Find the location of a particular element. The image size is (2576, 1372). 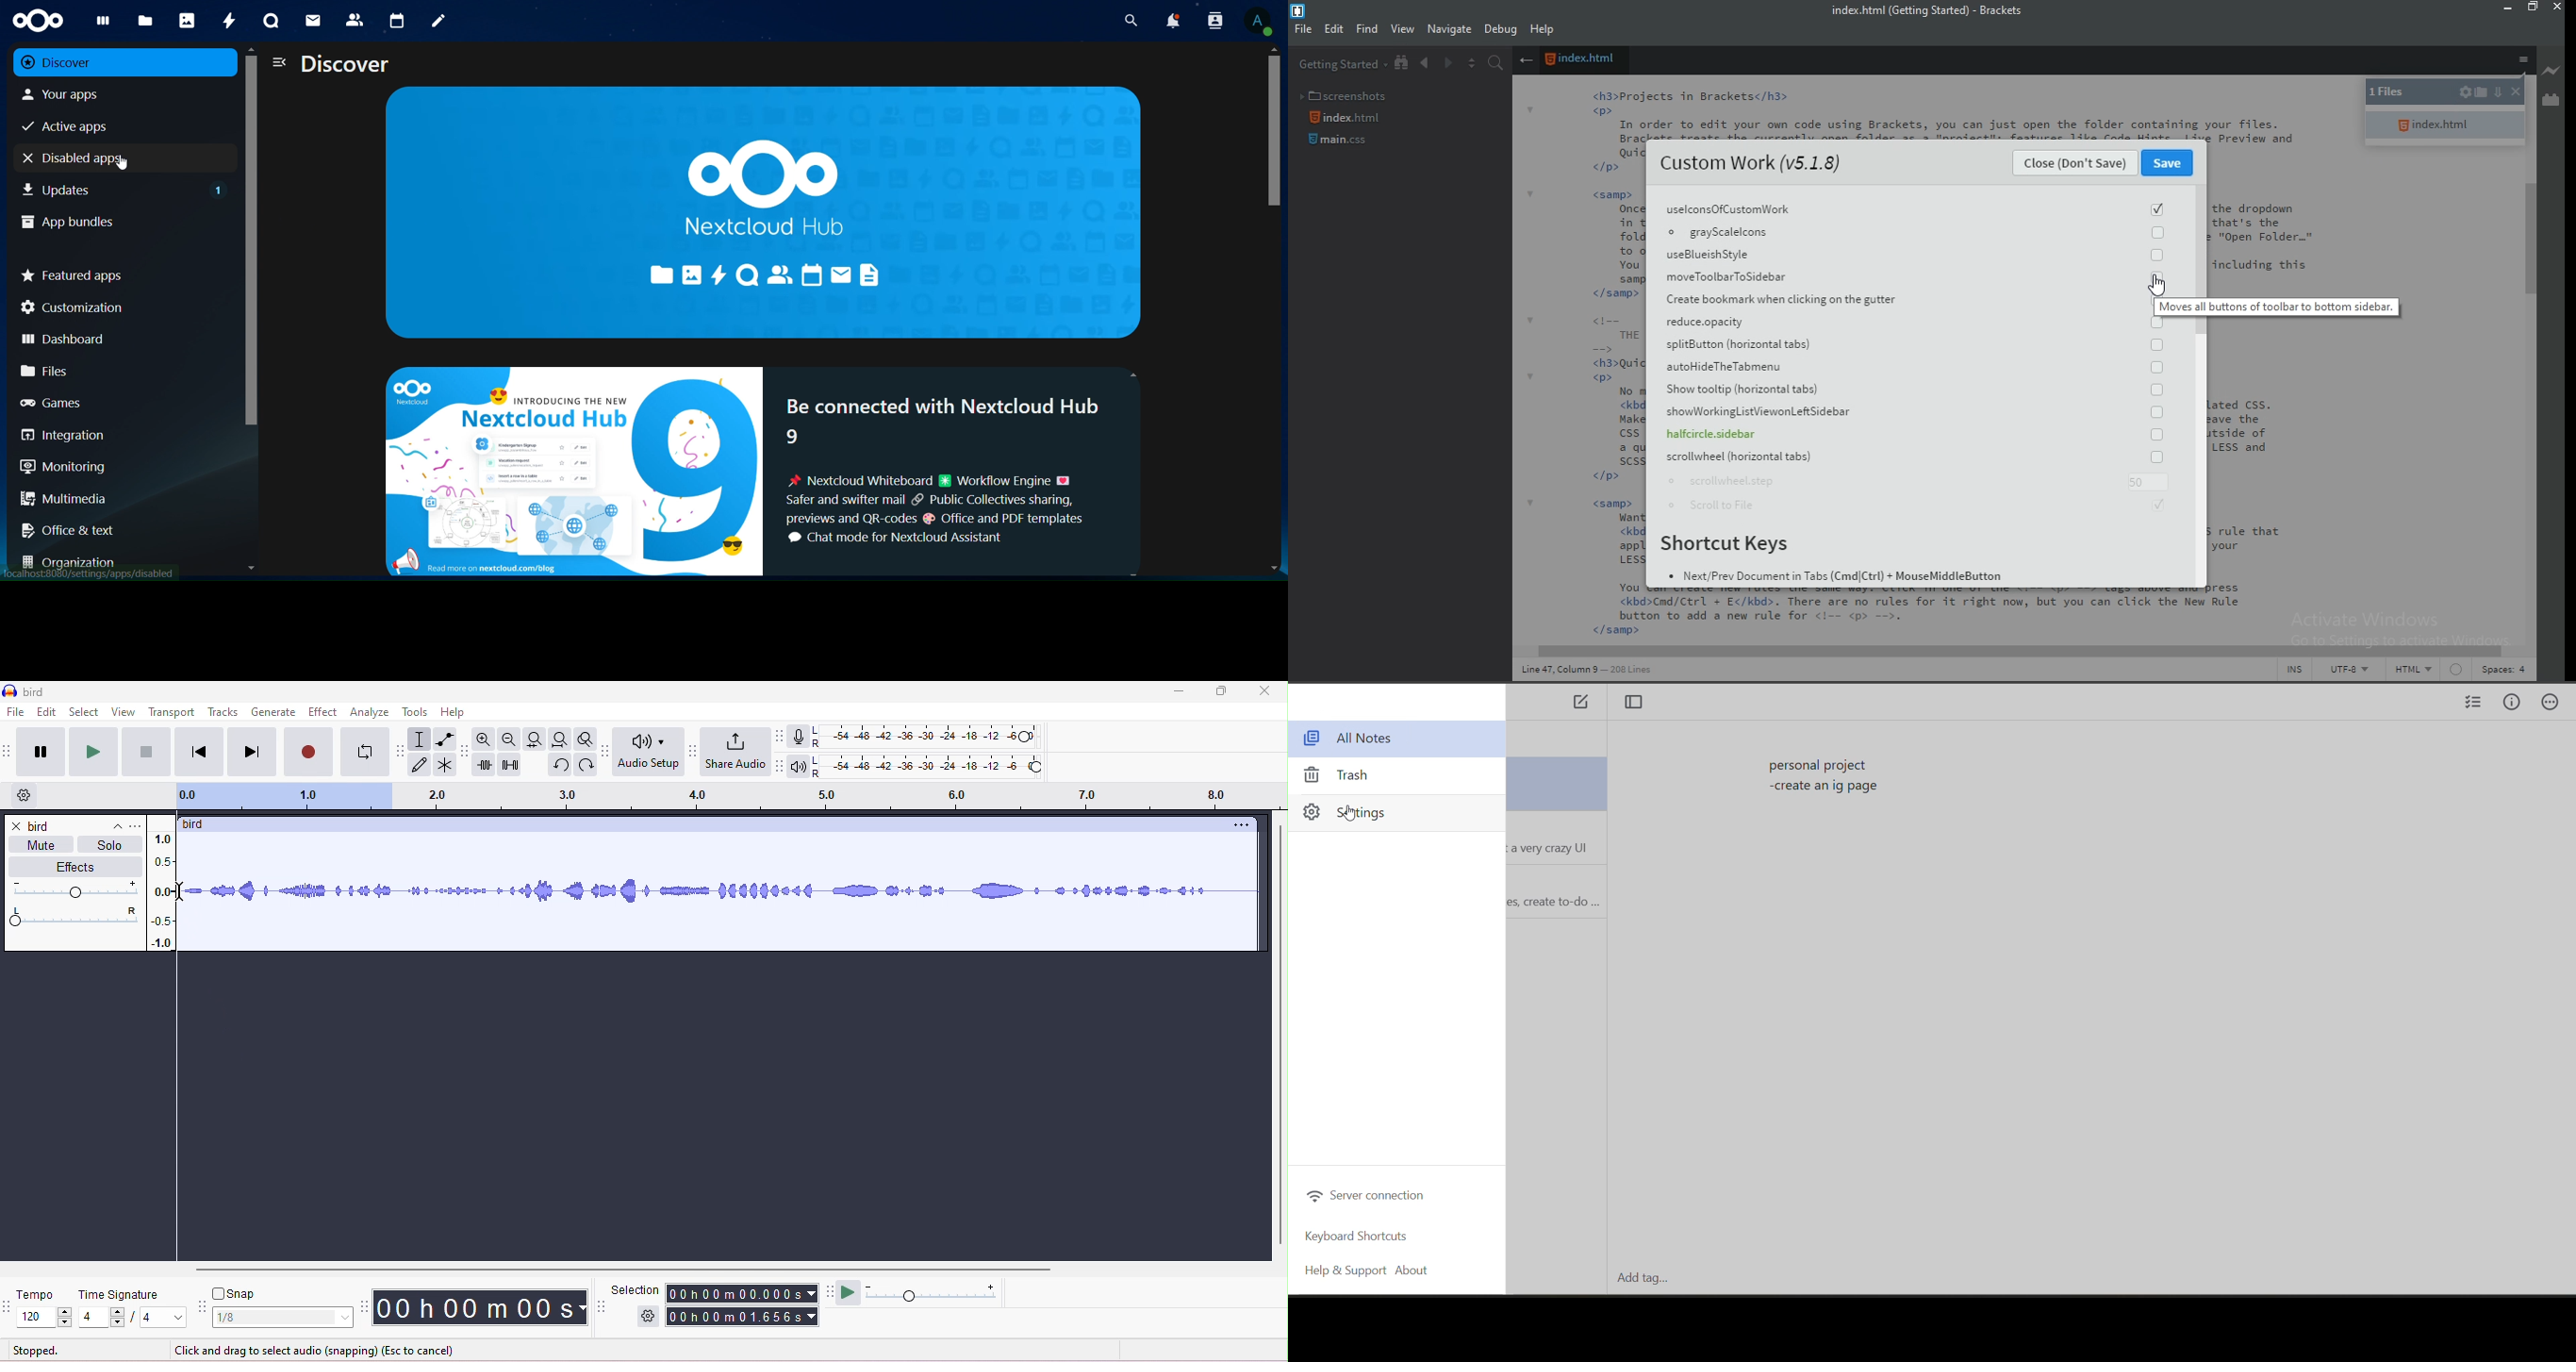

selection is located at coordinates (421, 739).